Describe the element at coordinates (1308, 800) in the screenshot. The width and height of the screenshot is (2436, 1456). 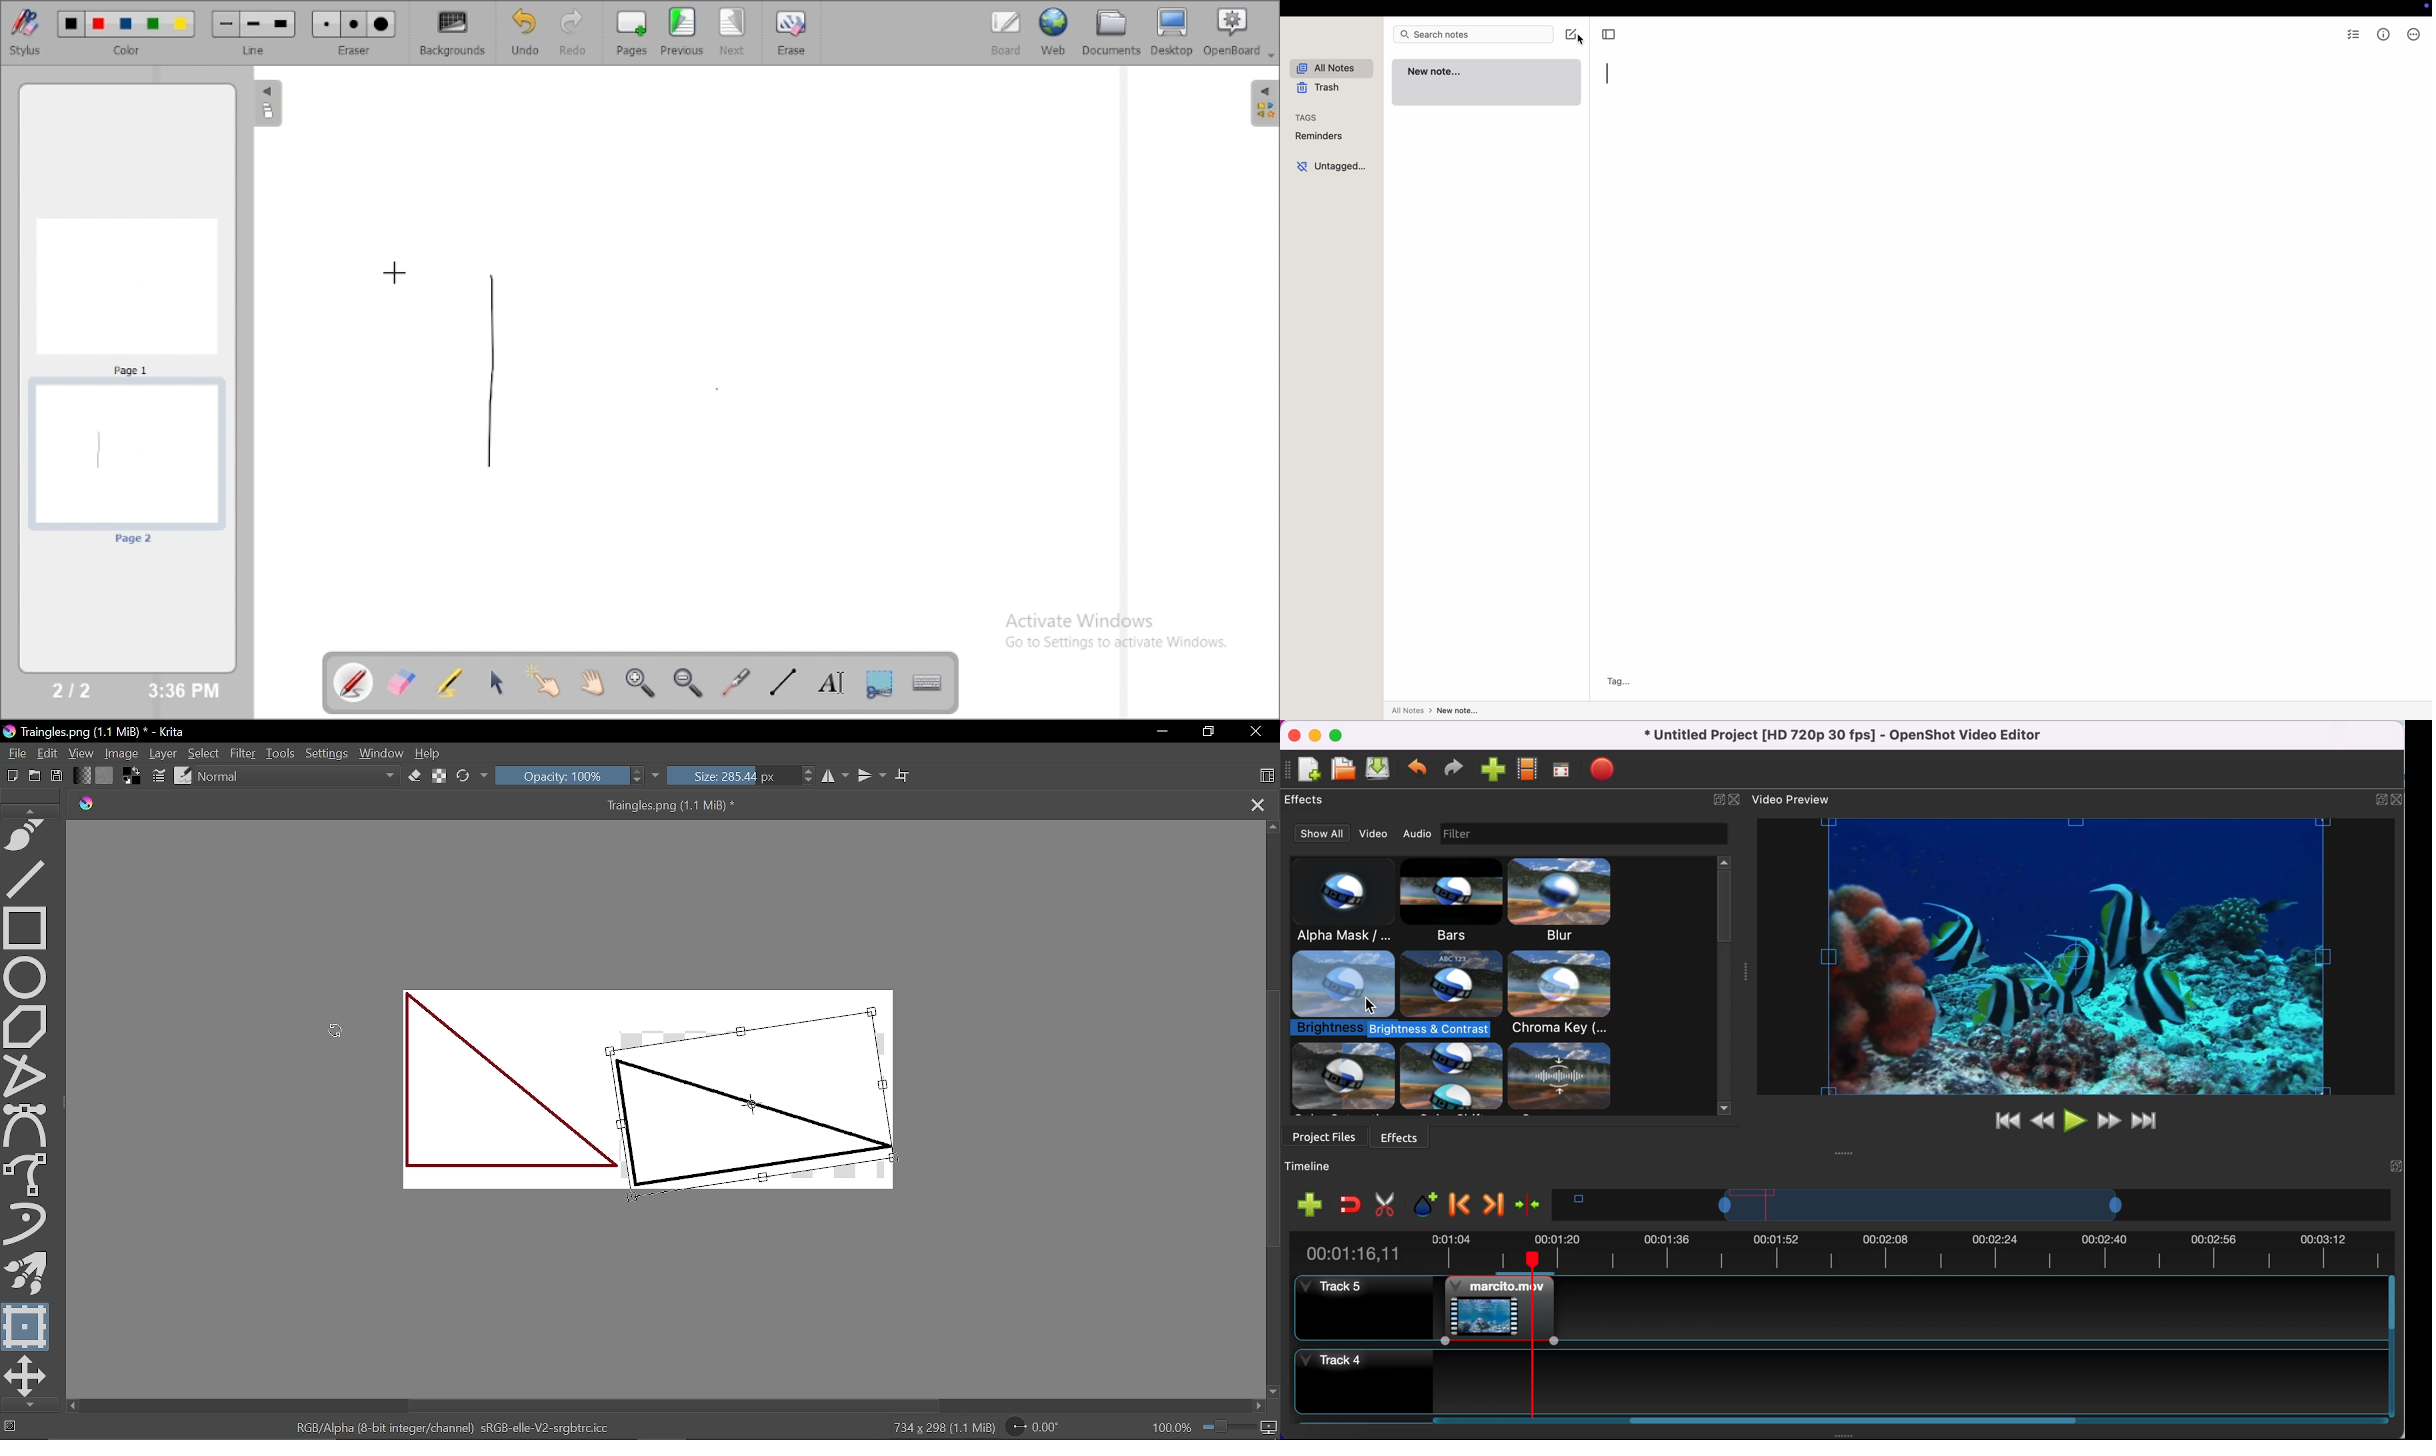
I see `effecs` at that location.